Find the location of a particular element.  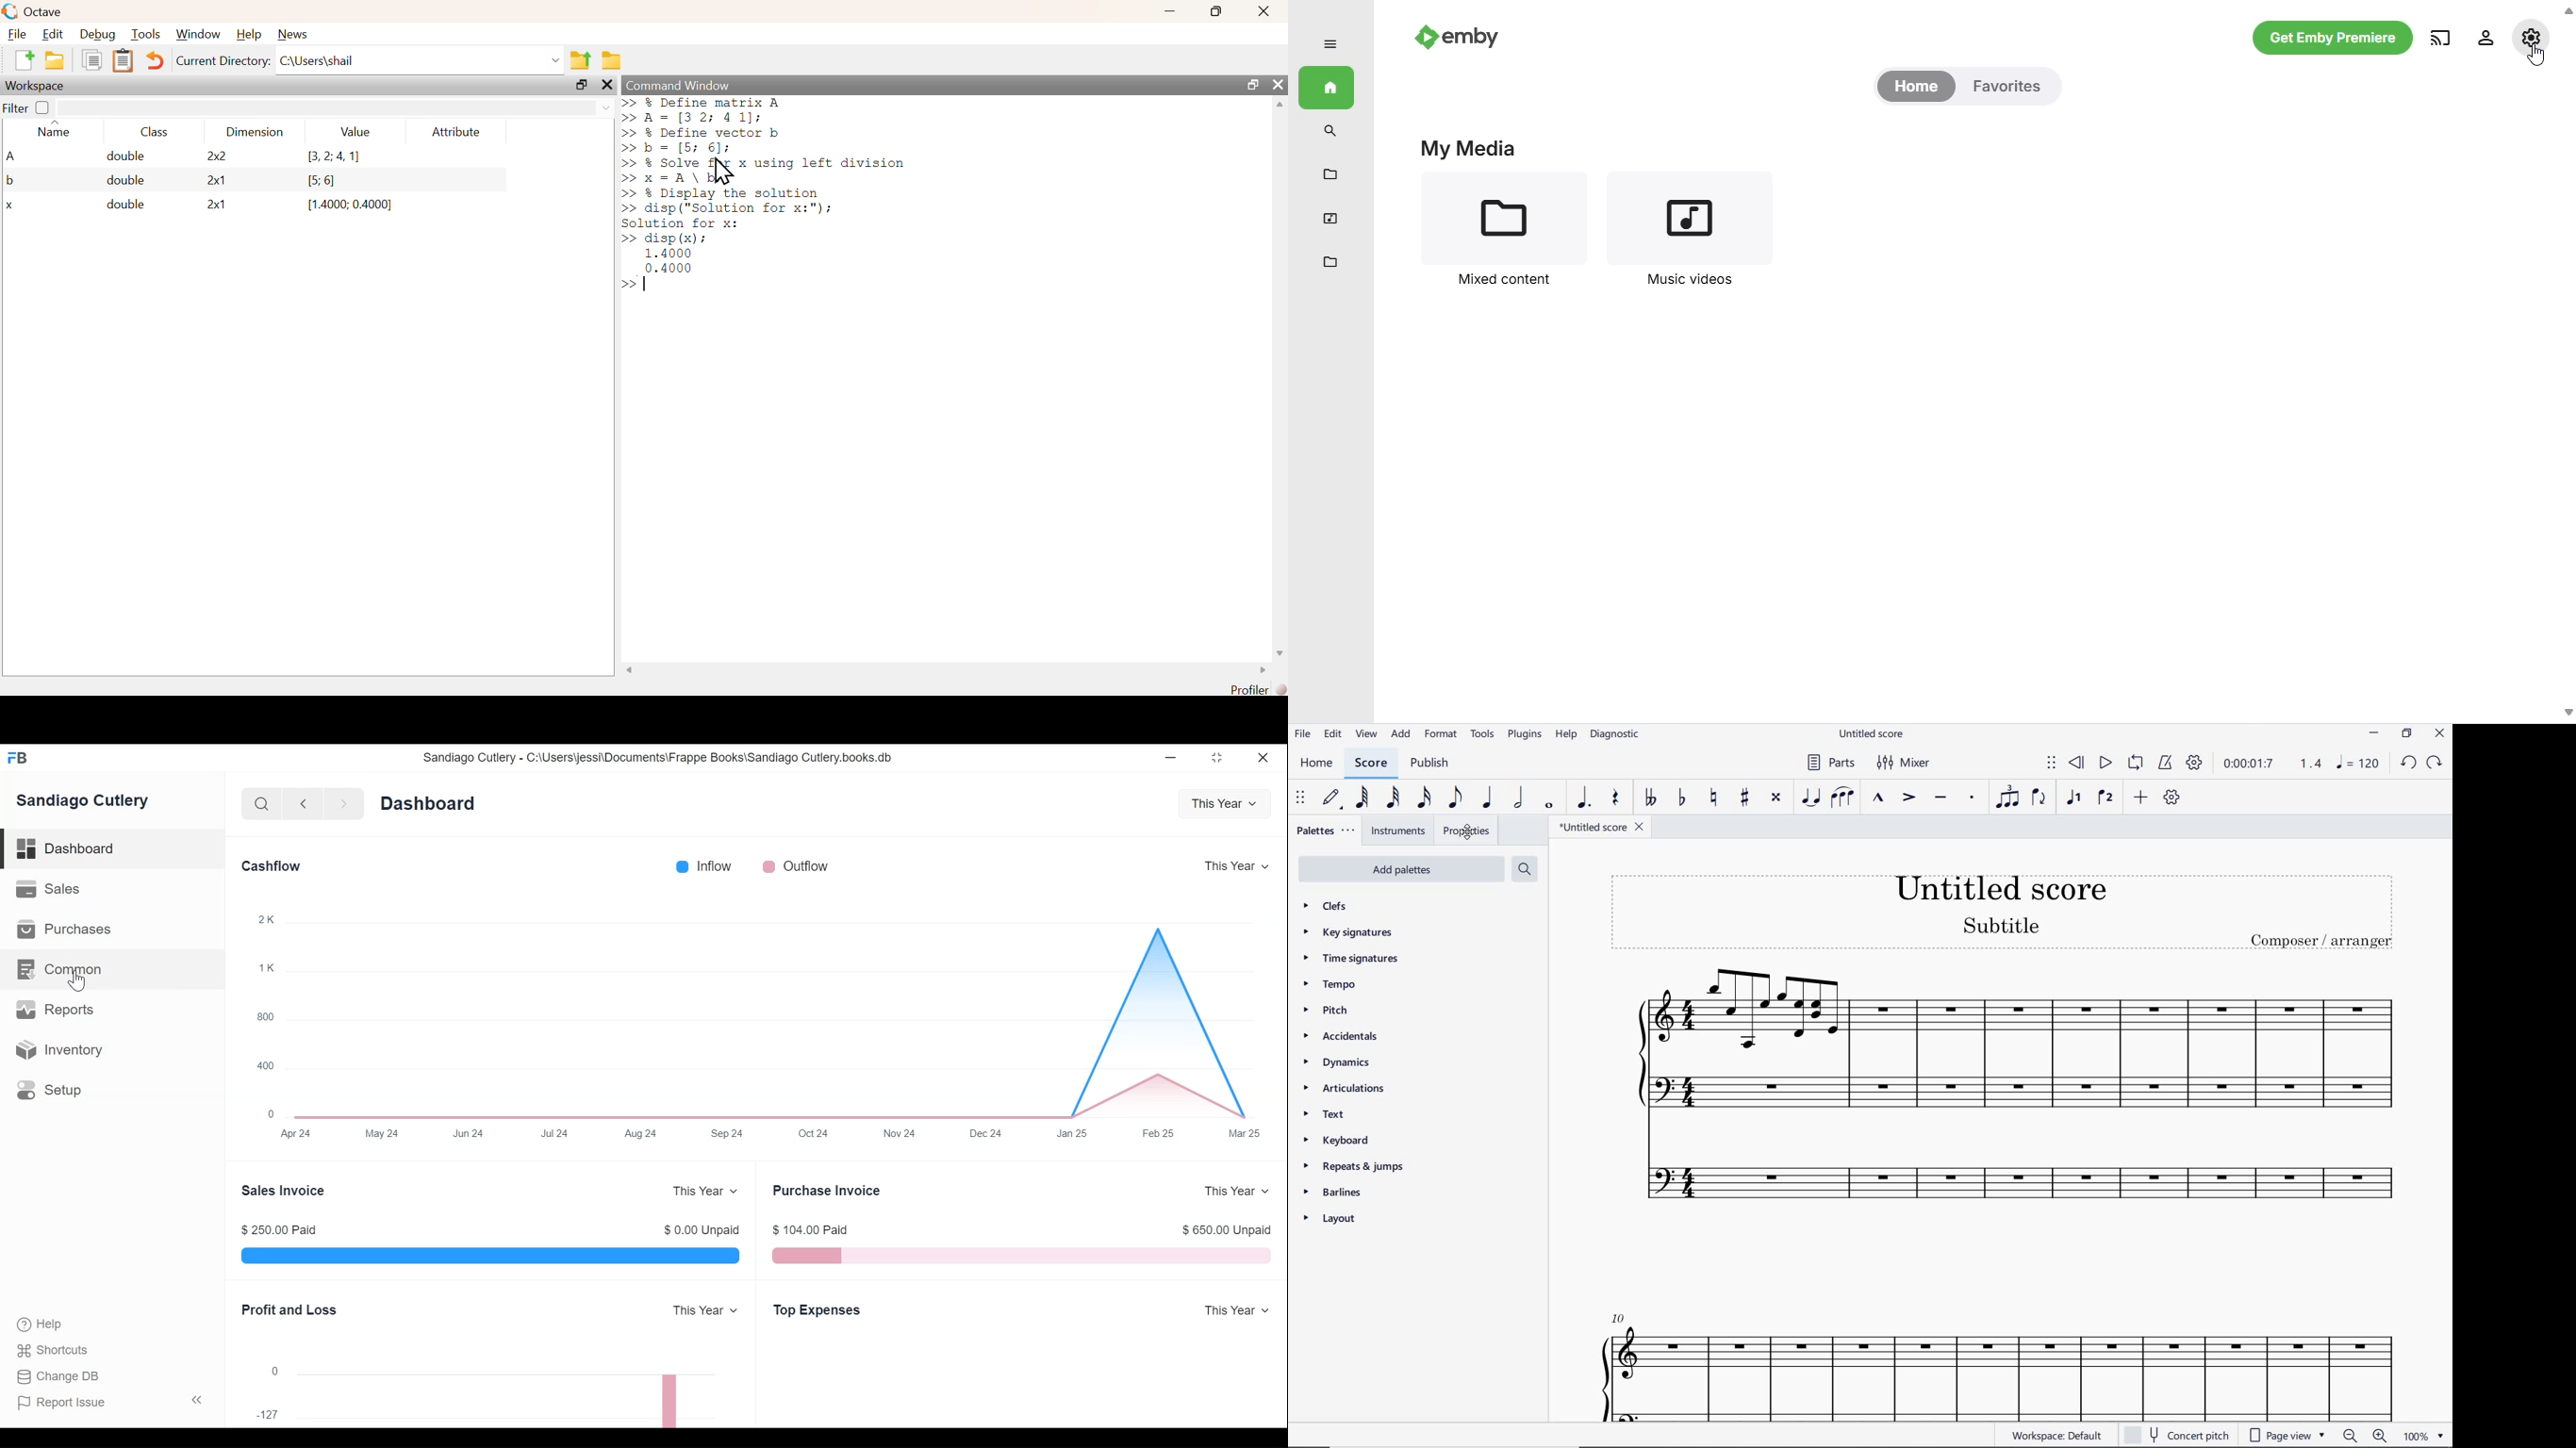

Shortcuts is located at coordinates (46, 1351).